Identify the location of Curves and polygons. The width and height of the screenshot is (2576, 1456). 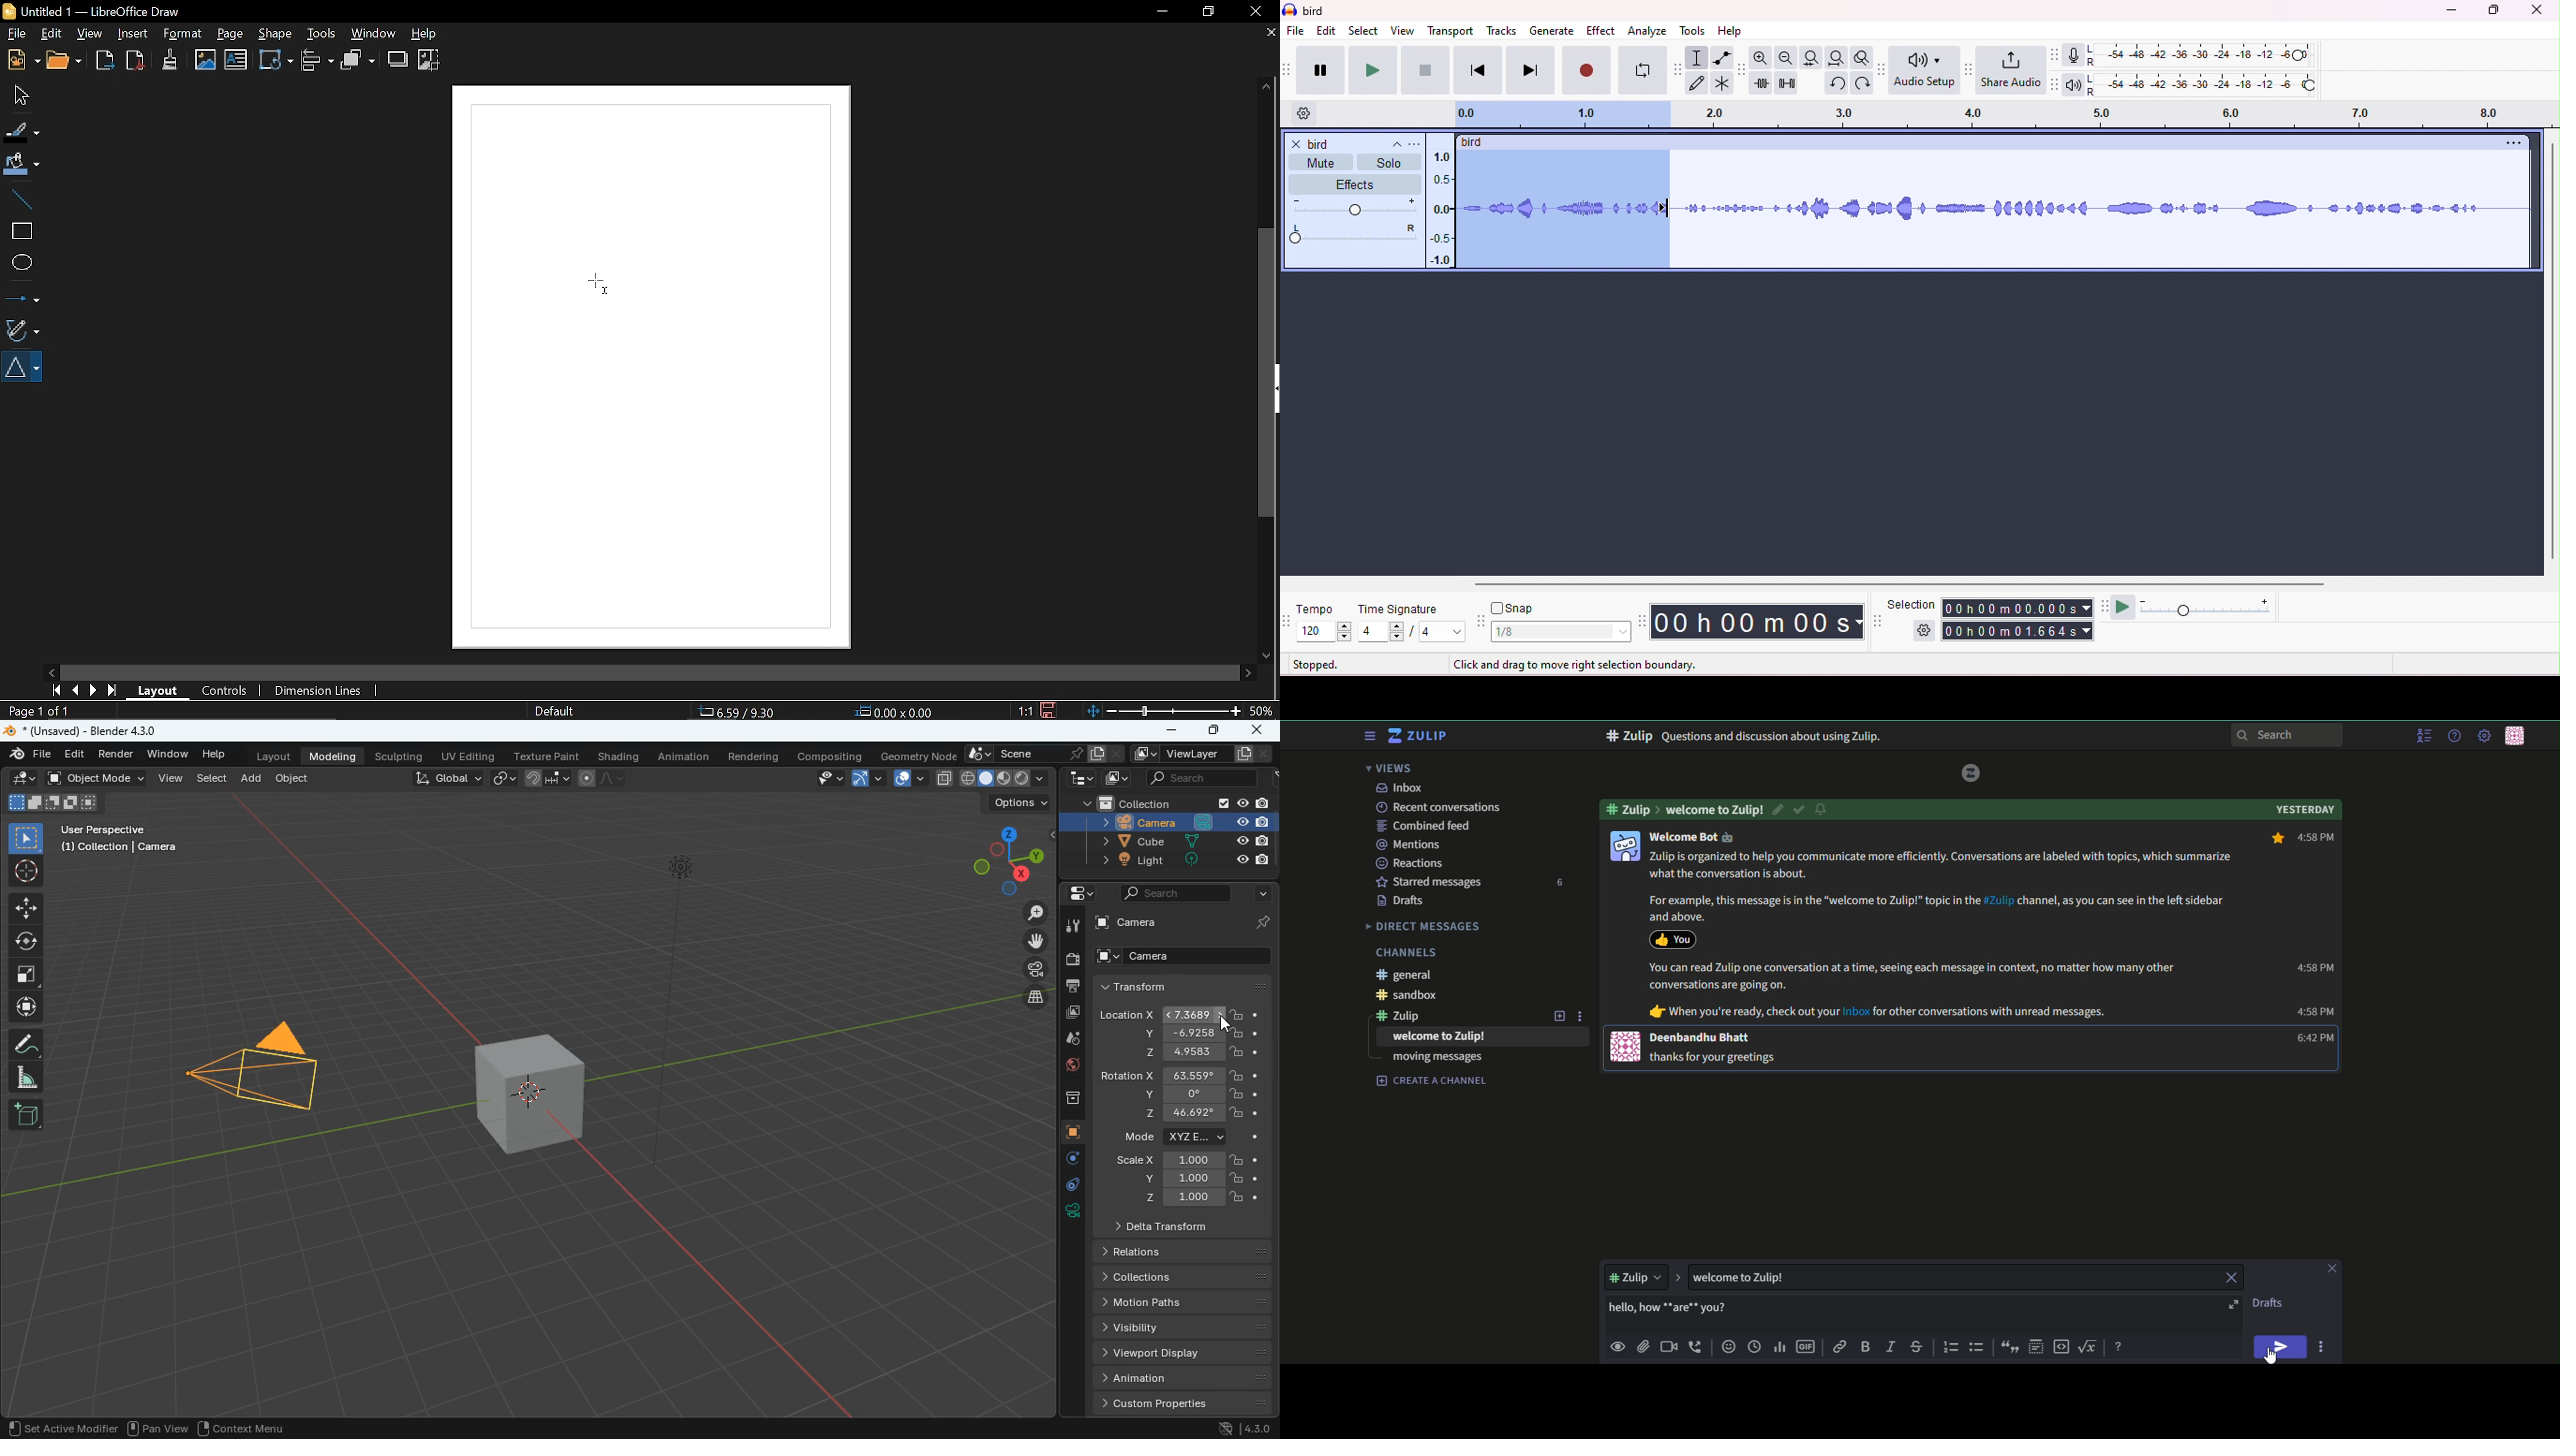
(21, 328).